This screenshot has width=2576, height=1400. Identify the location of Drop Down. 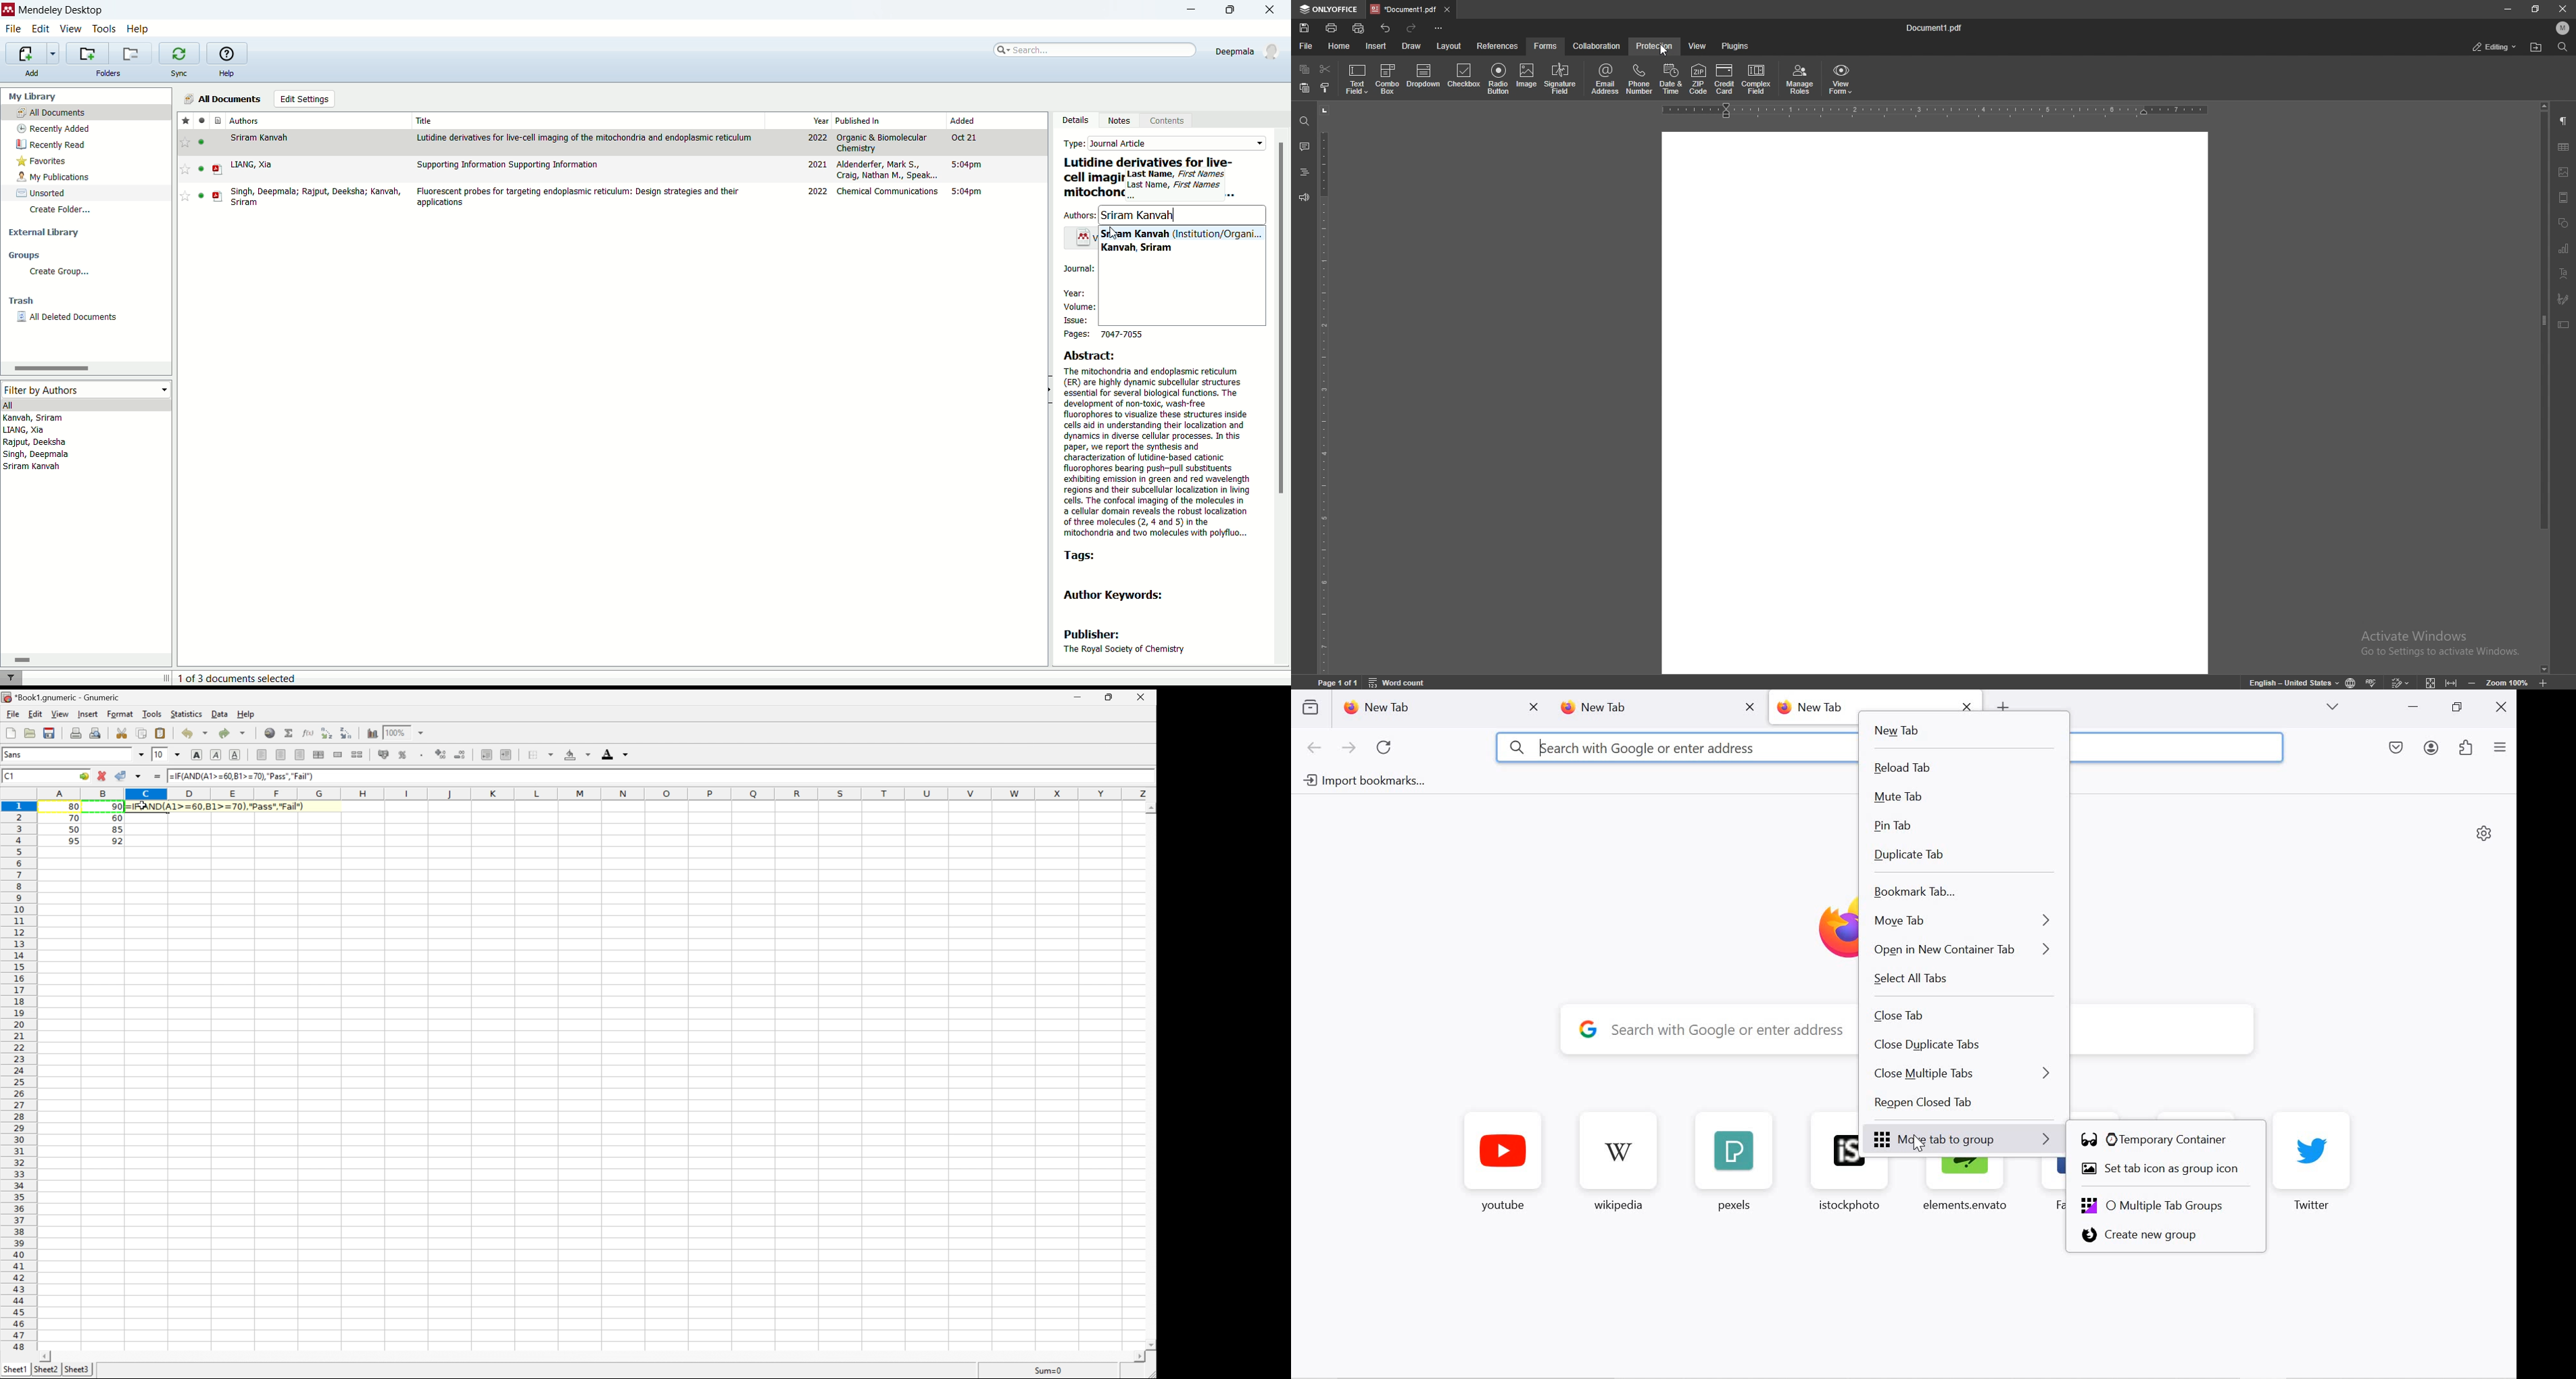
(203, 734).